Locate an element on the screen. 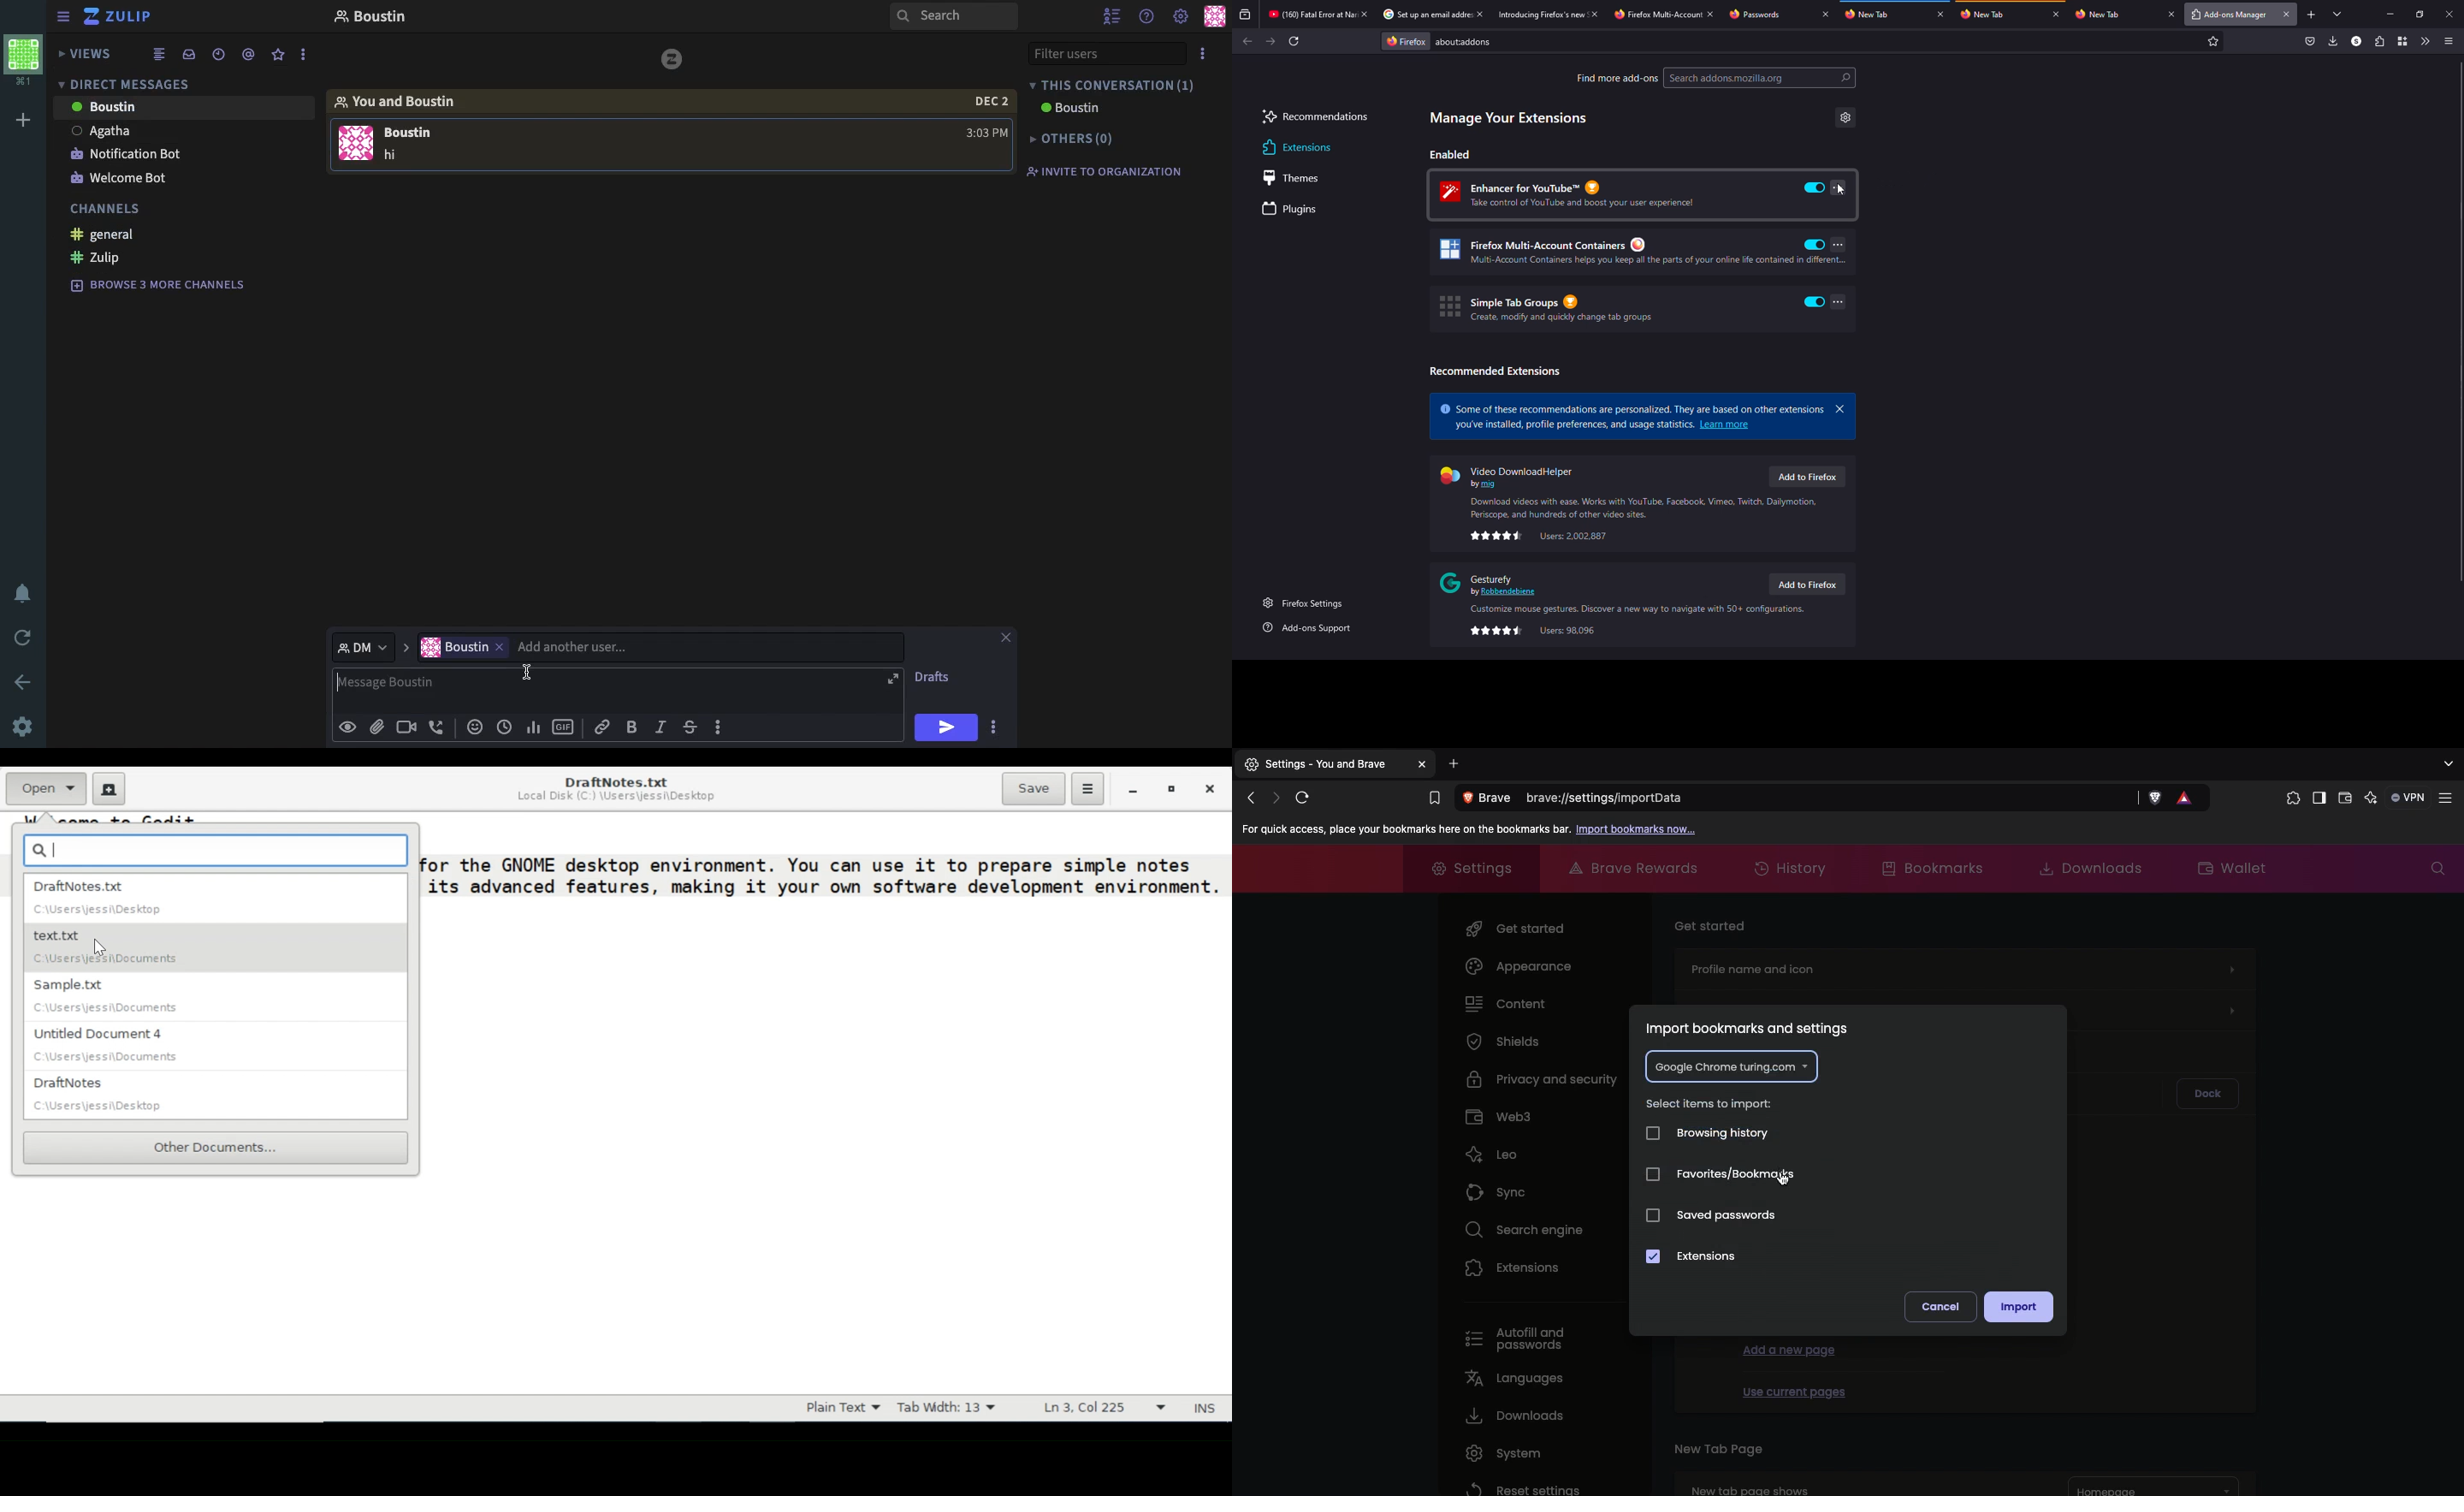  add workspace is located at coordinates (24, 117).